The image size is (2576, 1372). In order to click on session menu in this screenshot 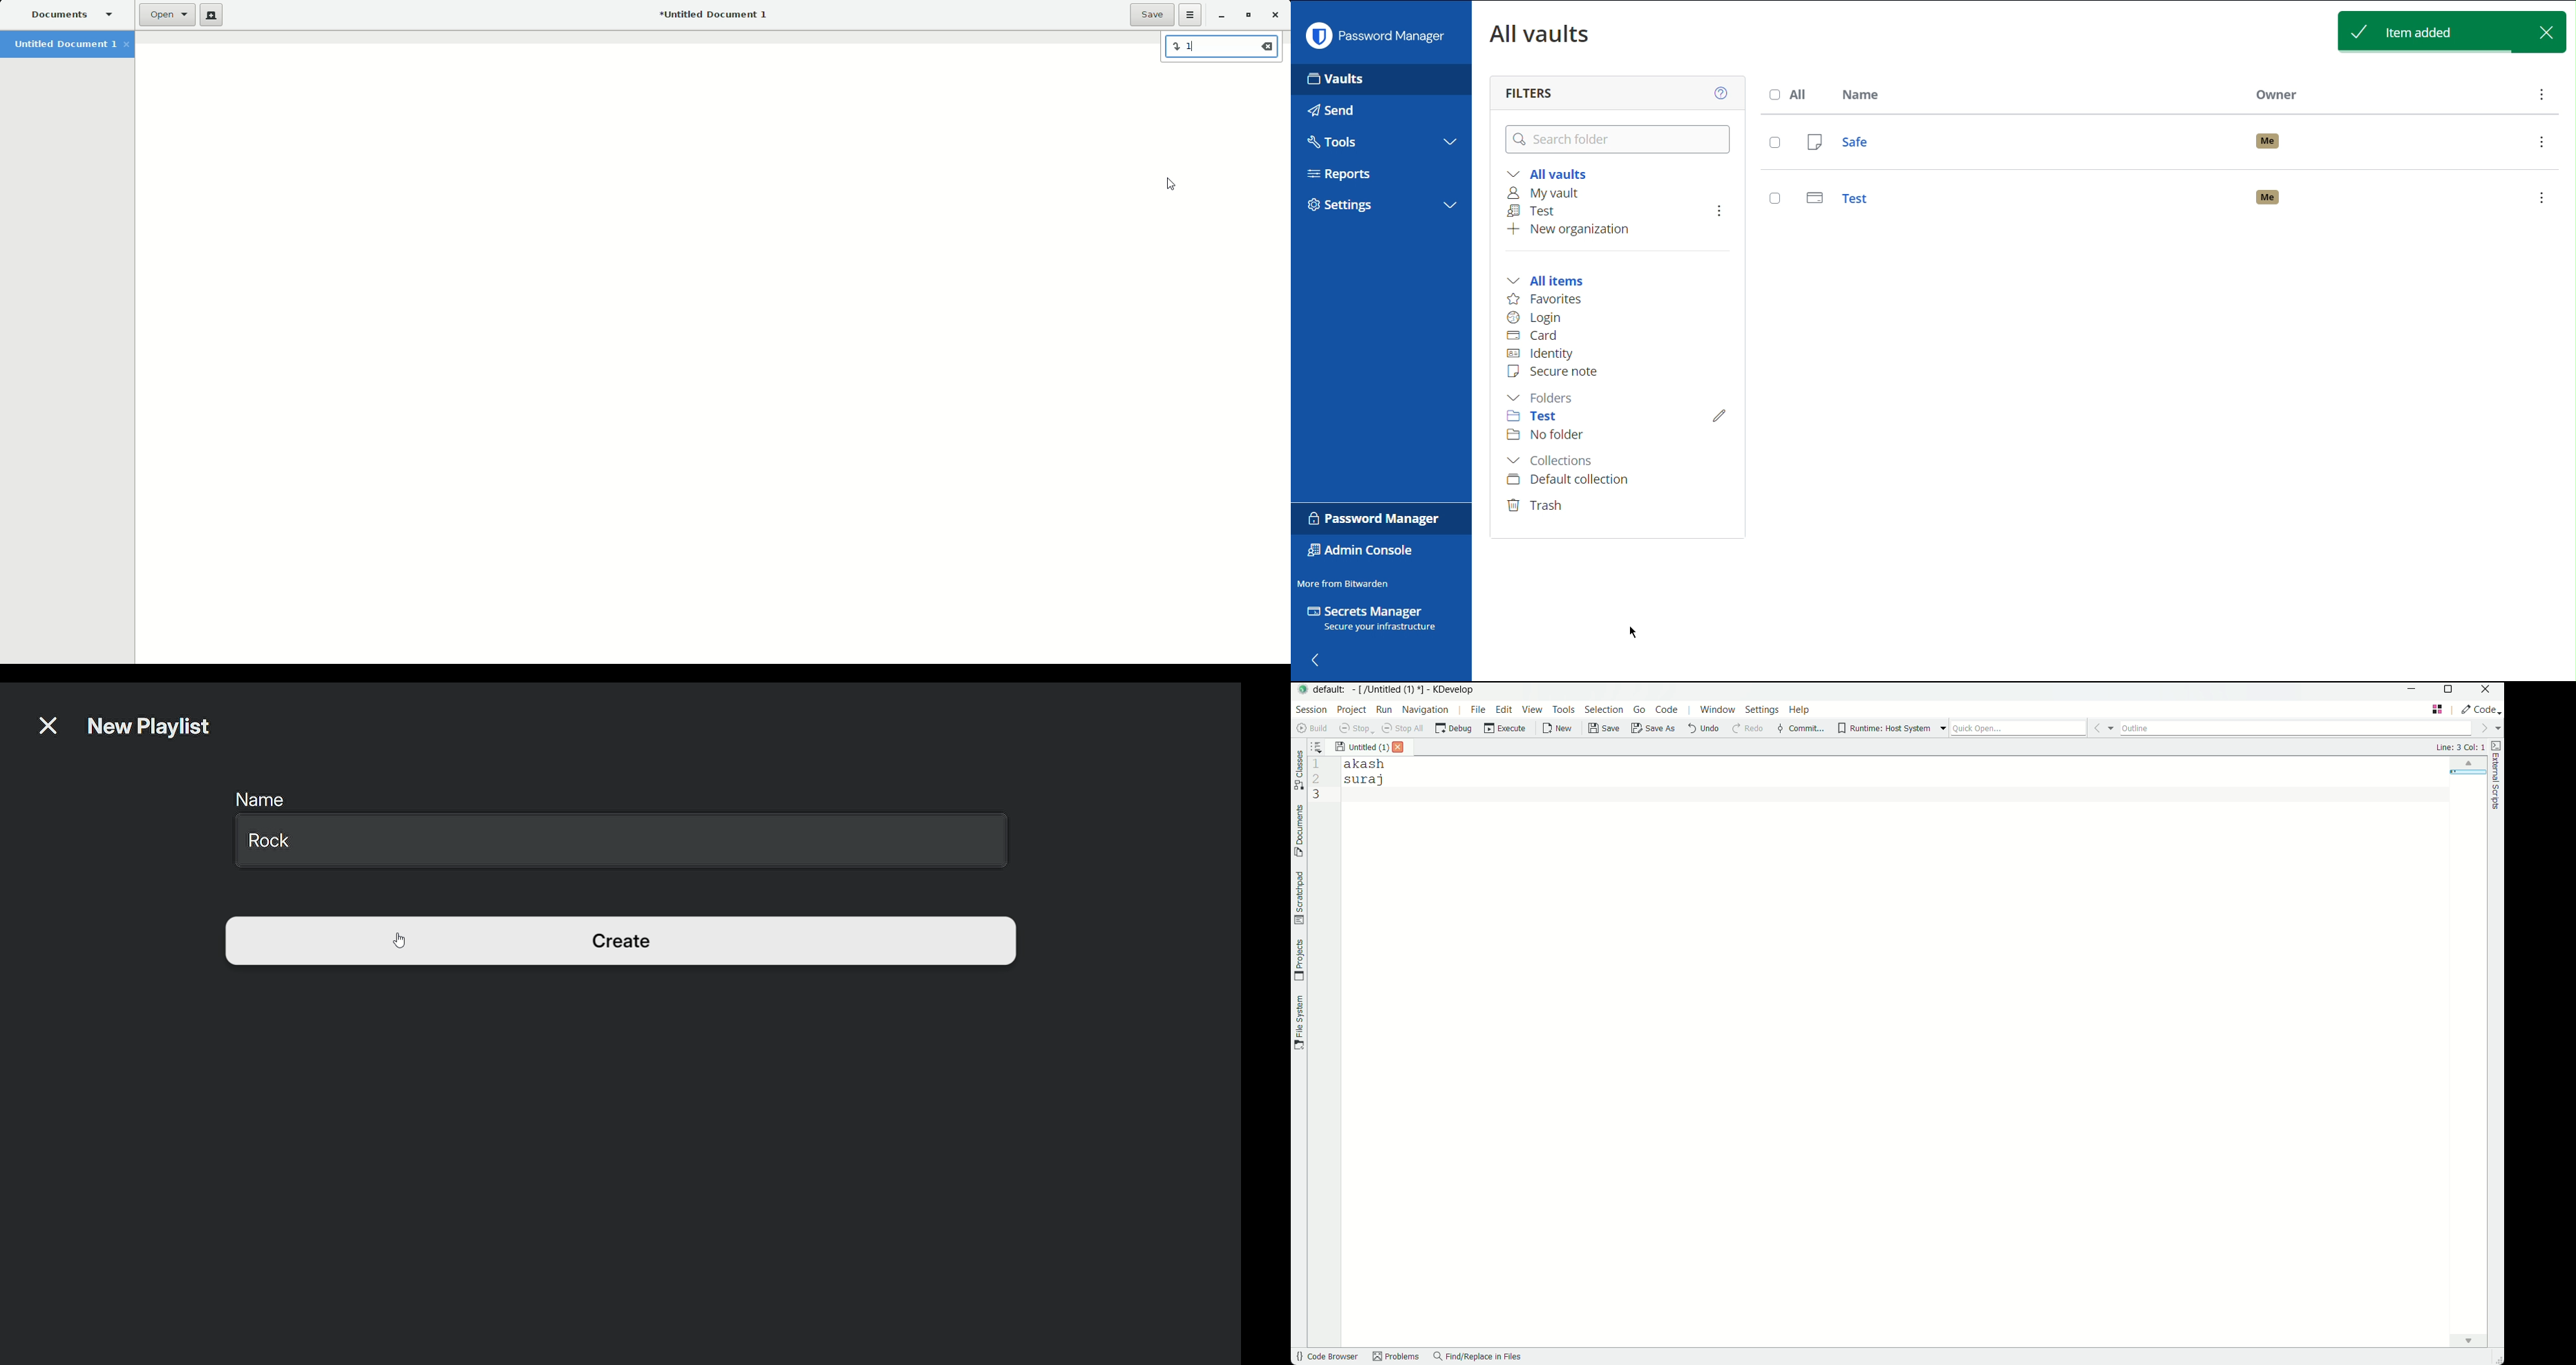, I will do `click(1310, 709)`.